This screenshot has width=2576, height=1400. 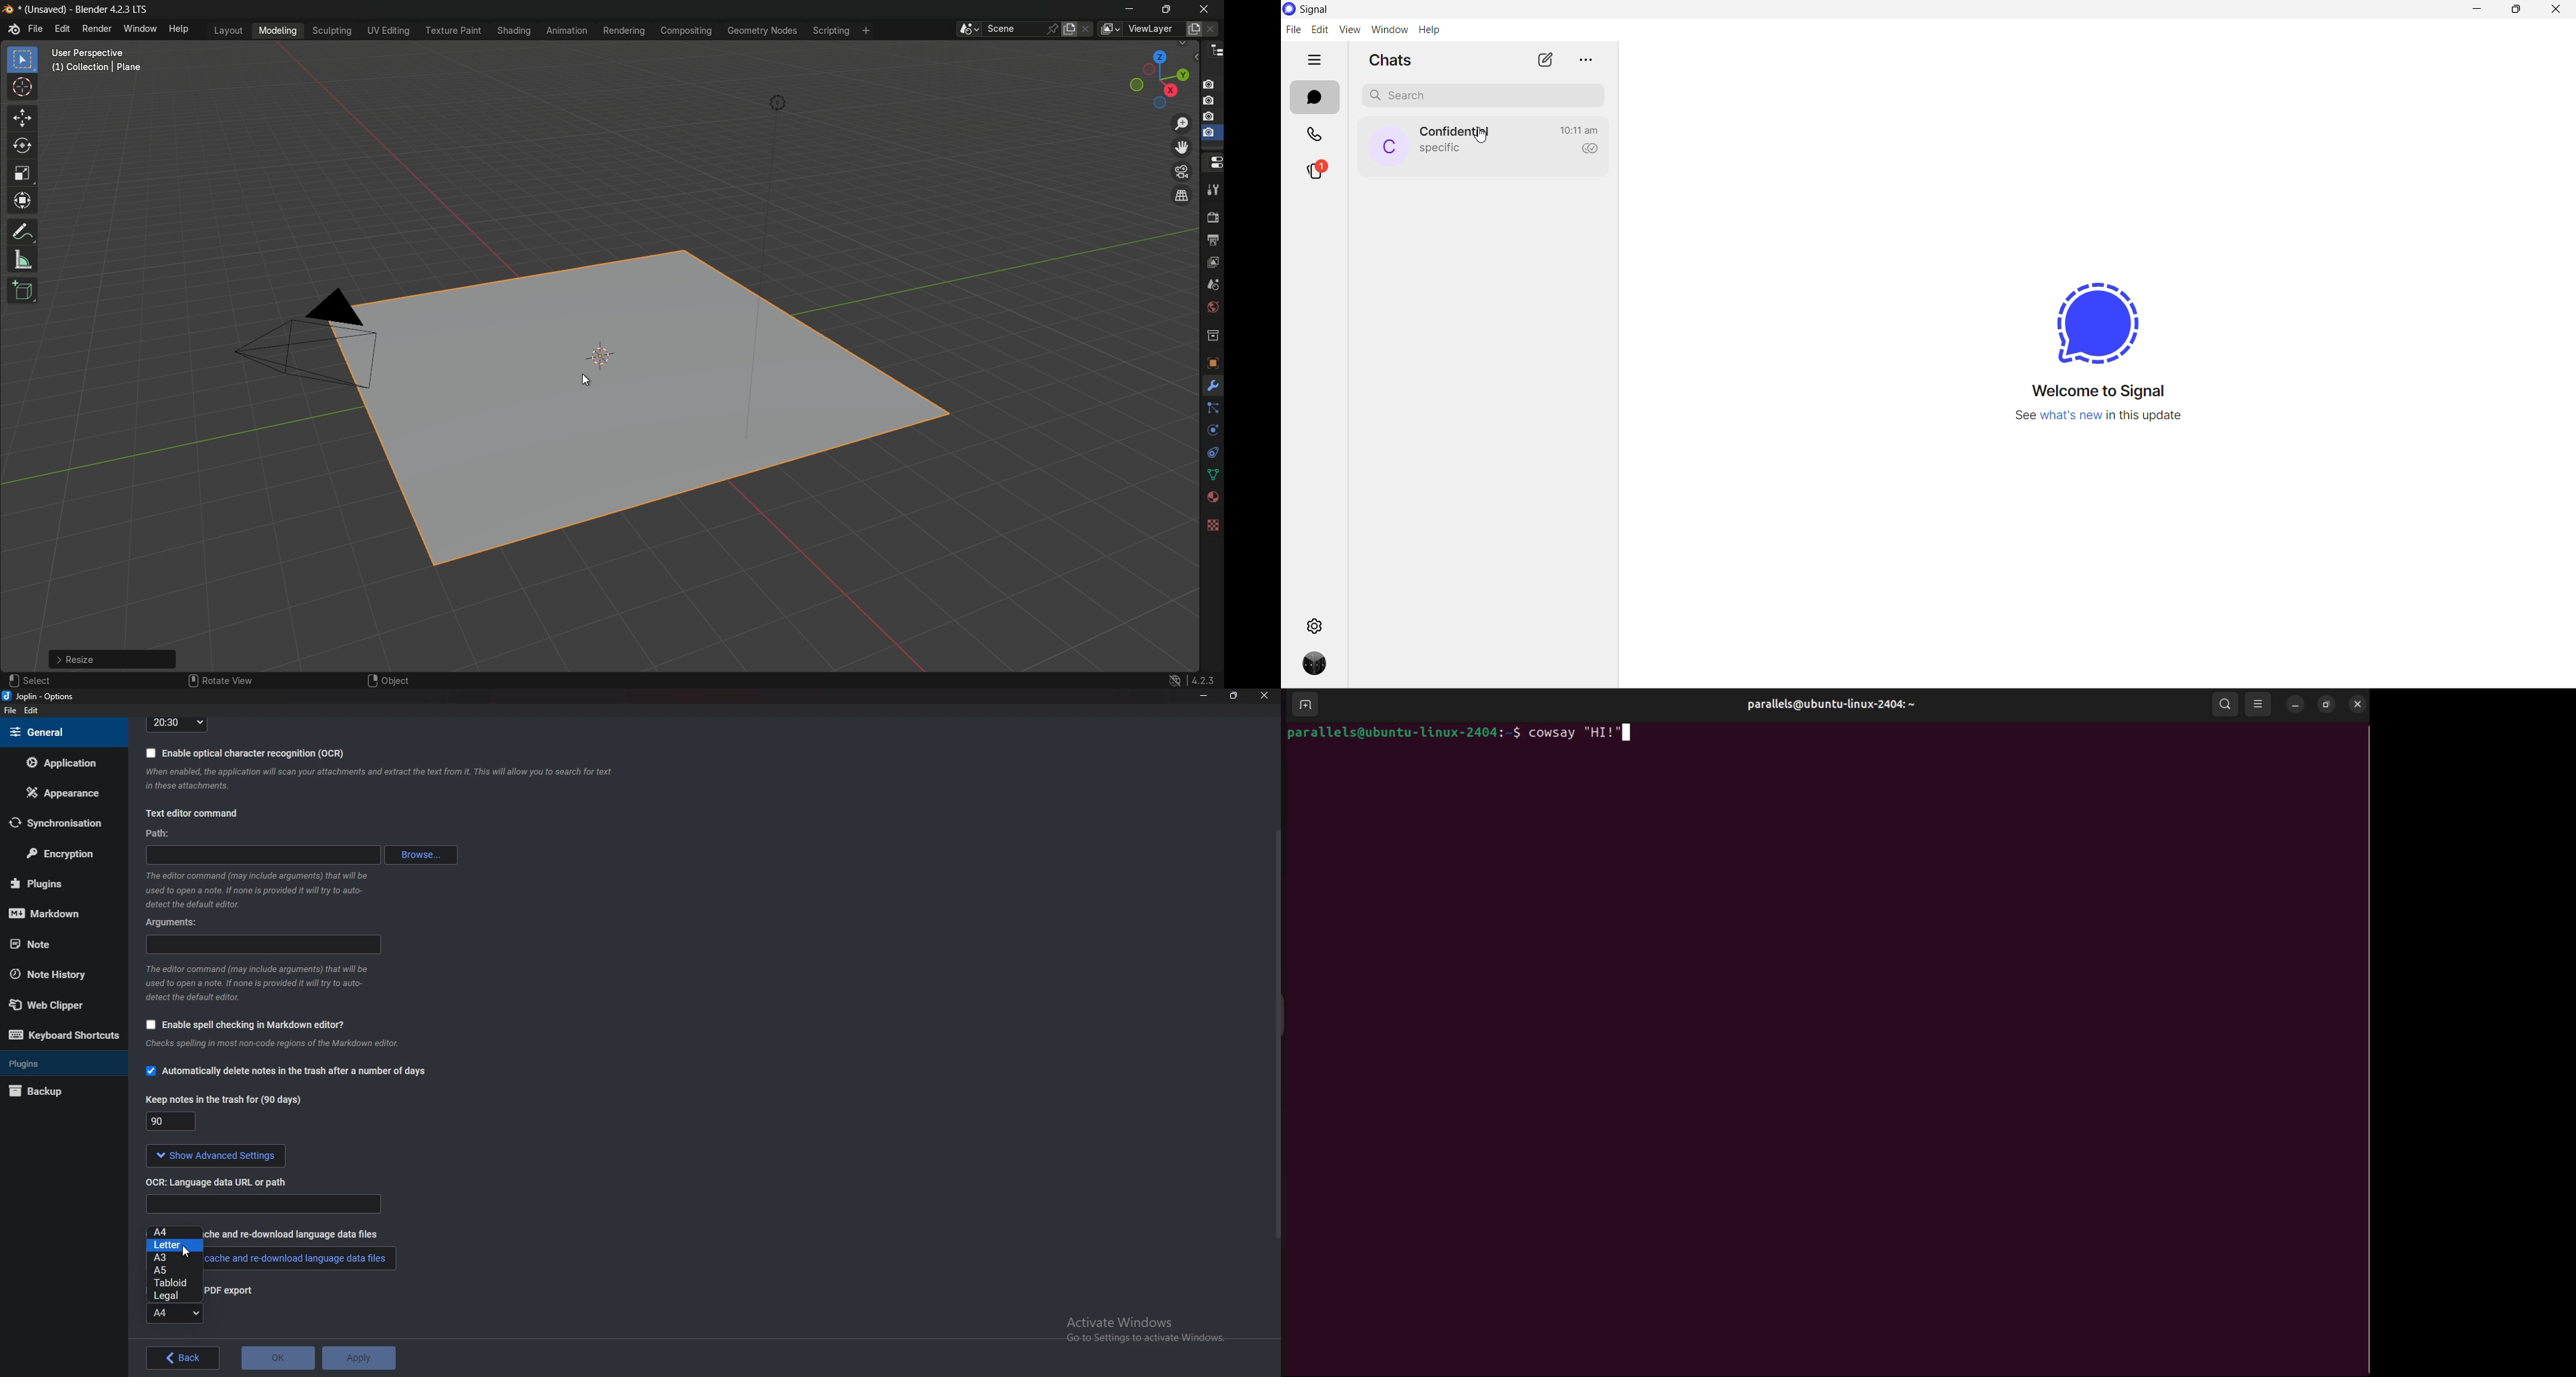 I want to click on path, so click(x=268, y=853).